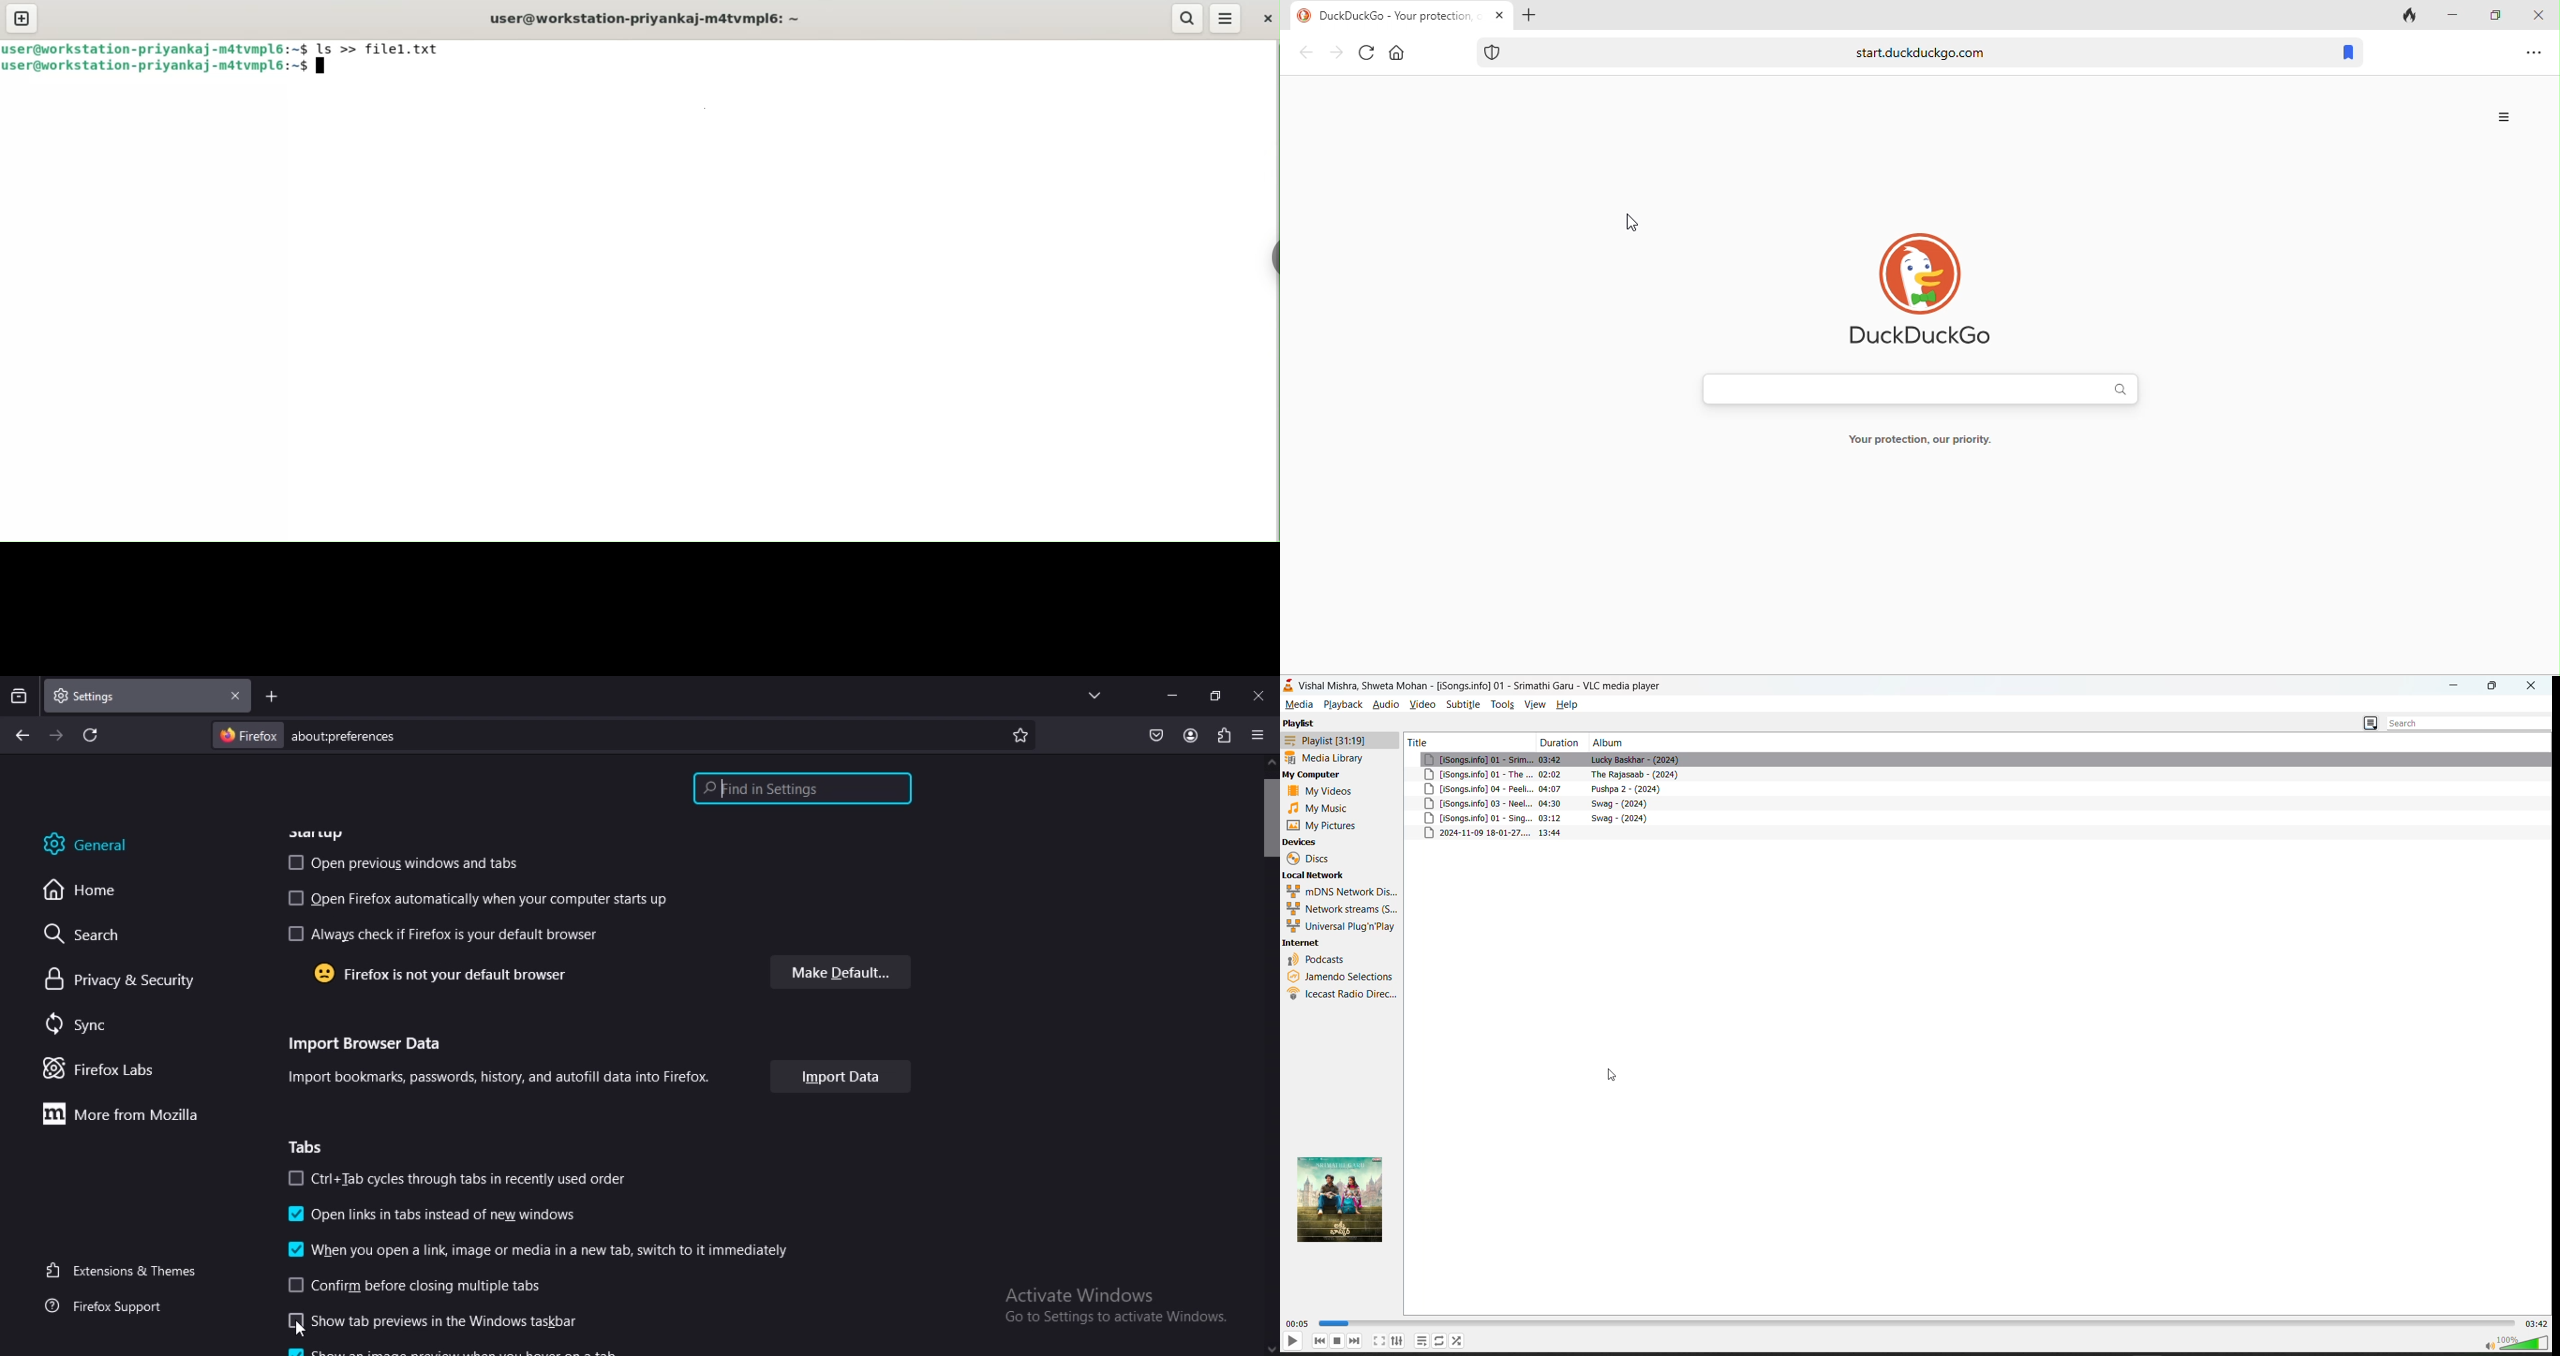  What do you see at coordinates (250, 735) in the screenshot?
I see ` Firefox` at bounding box center [250, 735].